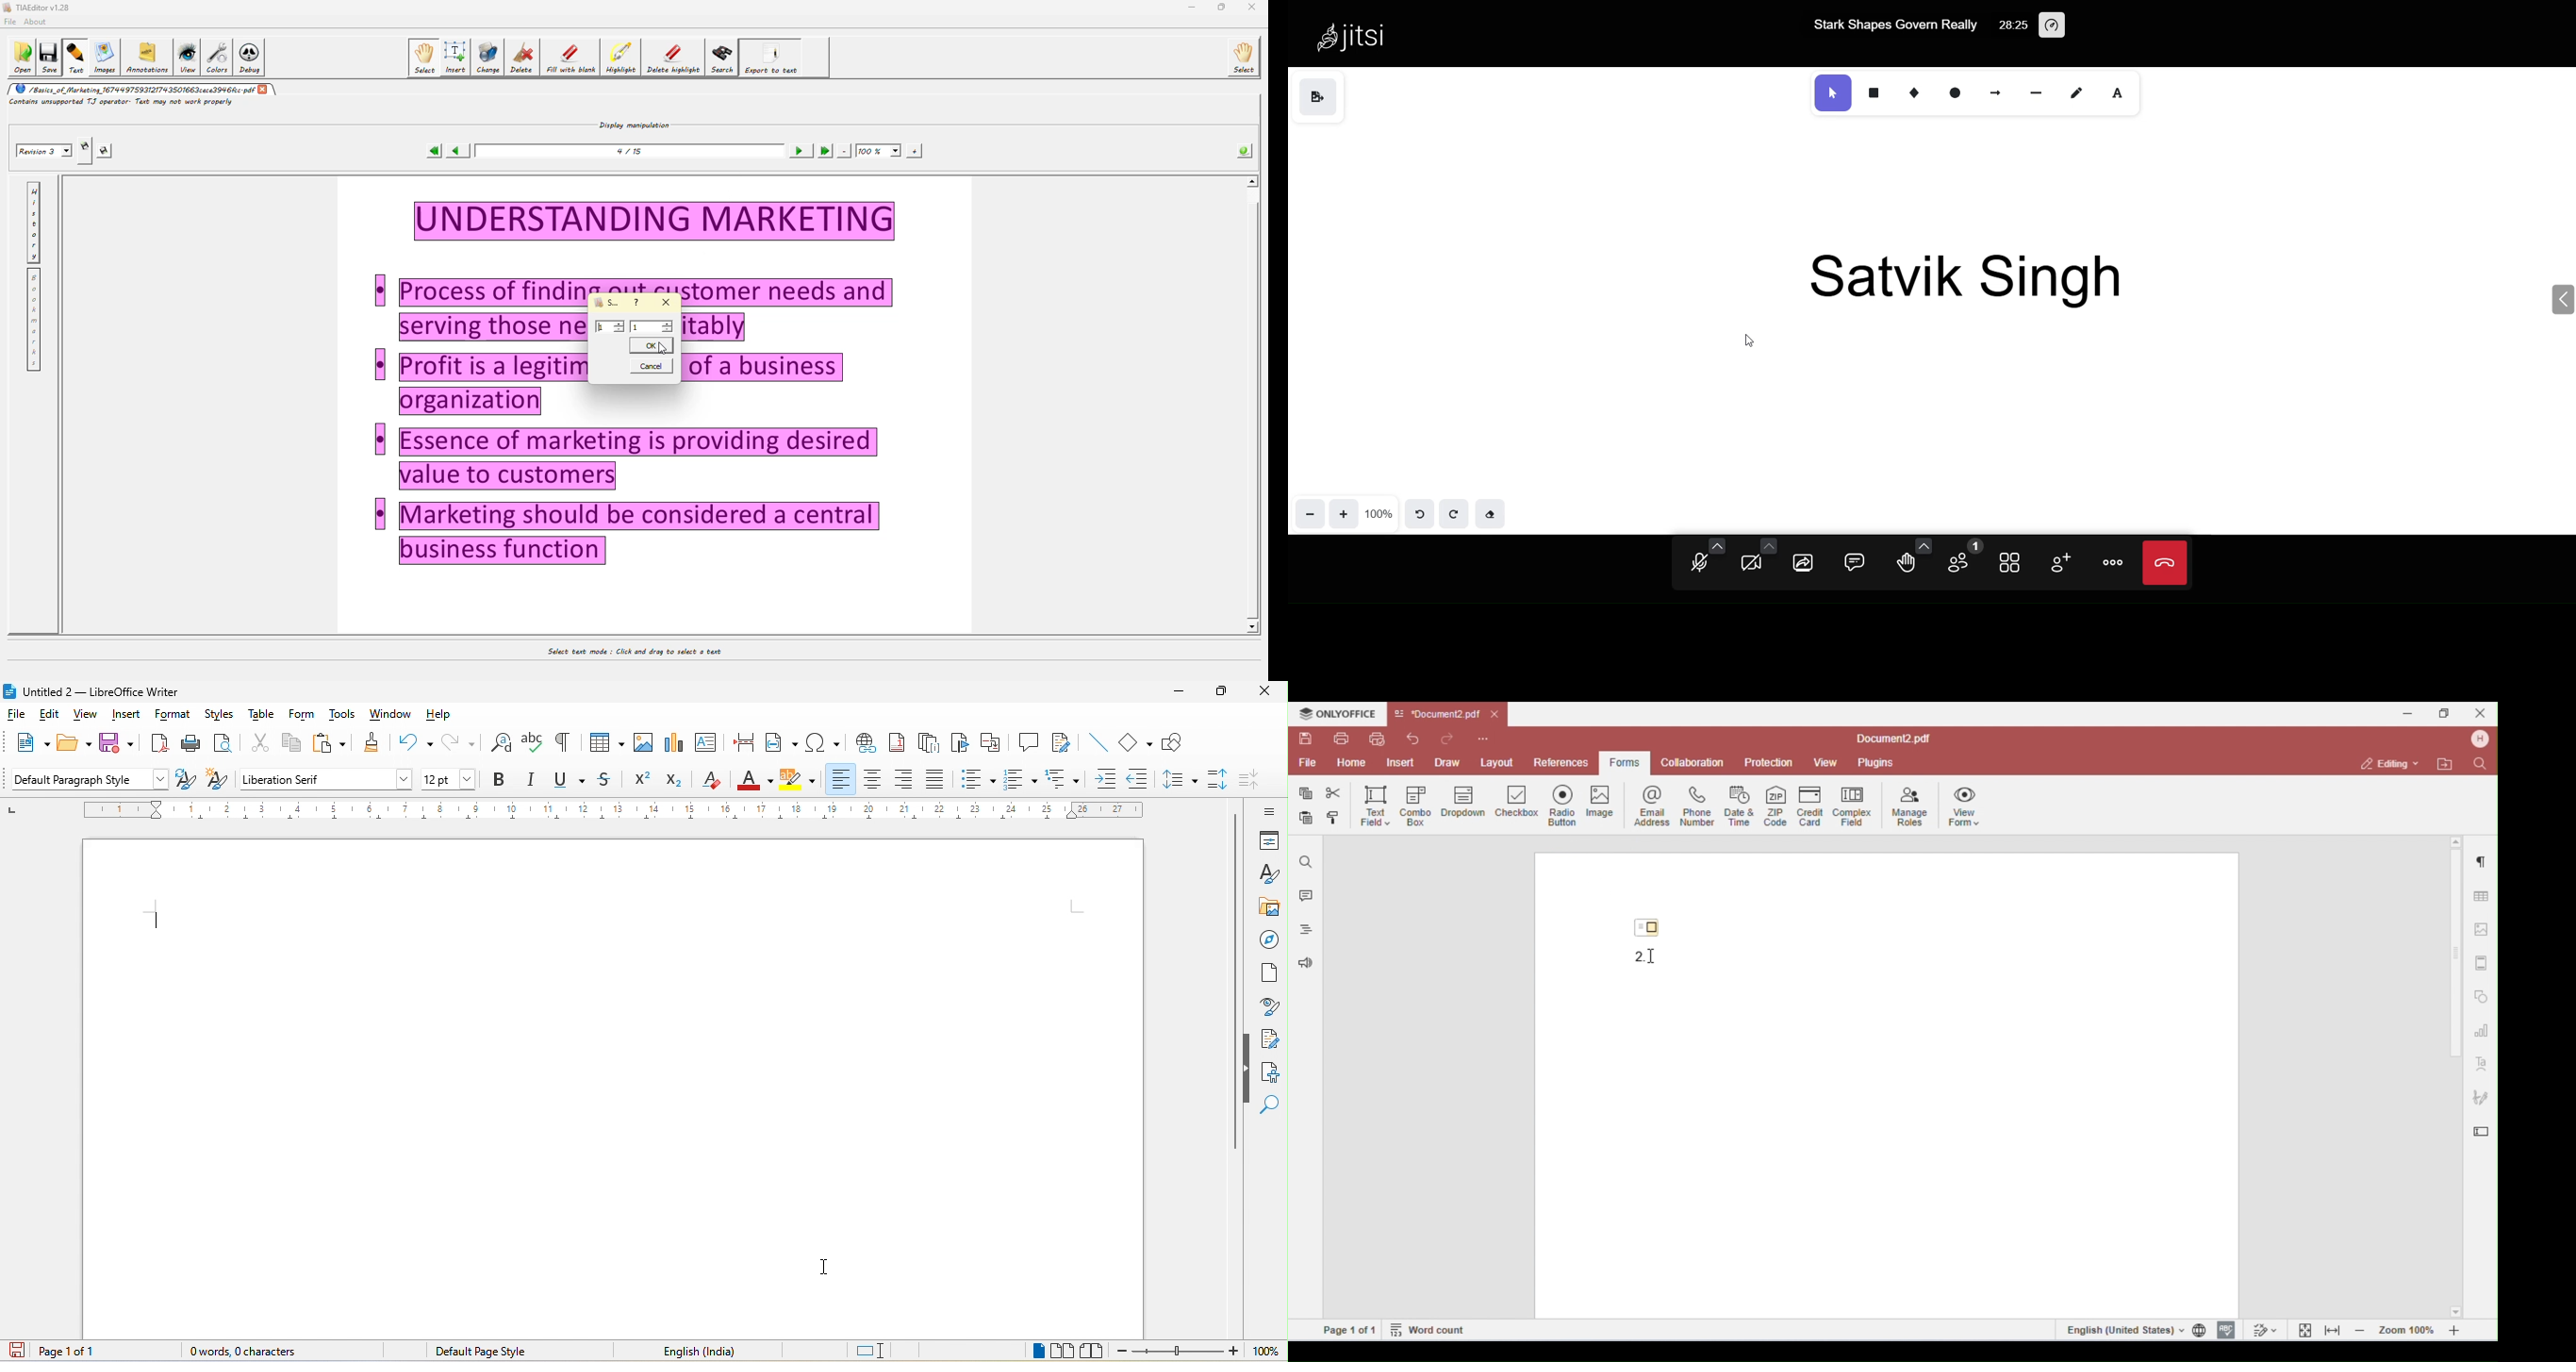 Image resolution: width=2576 pixels, height=1372 pixels. I want to click on formatting marks, so click(572, 746).